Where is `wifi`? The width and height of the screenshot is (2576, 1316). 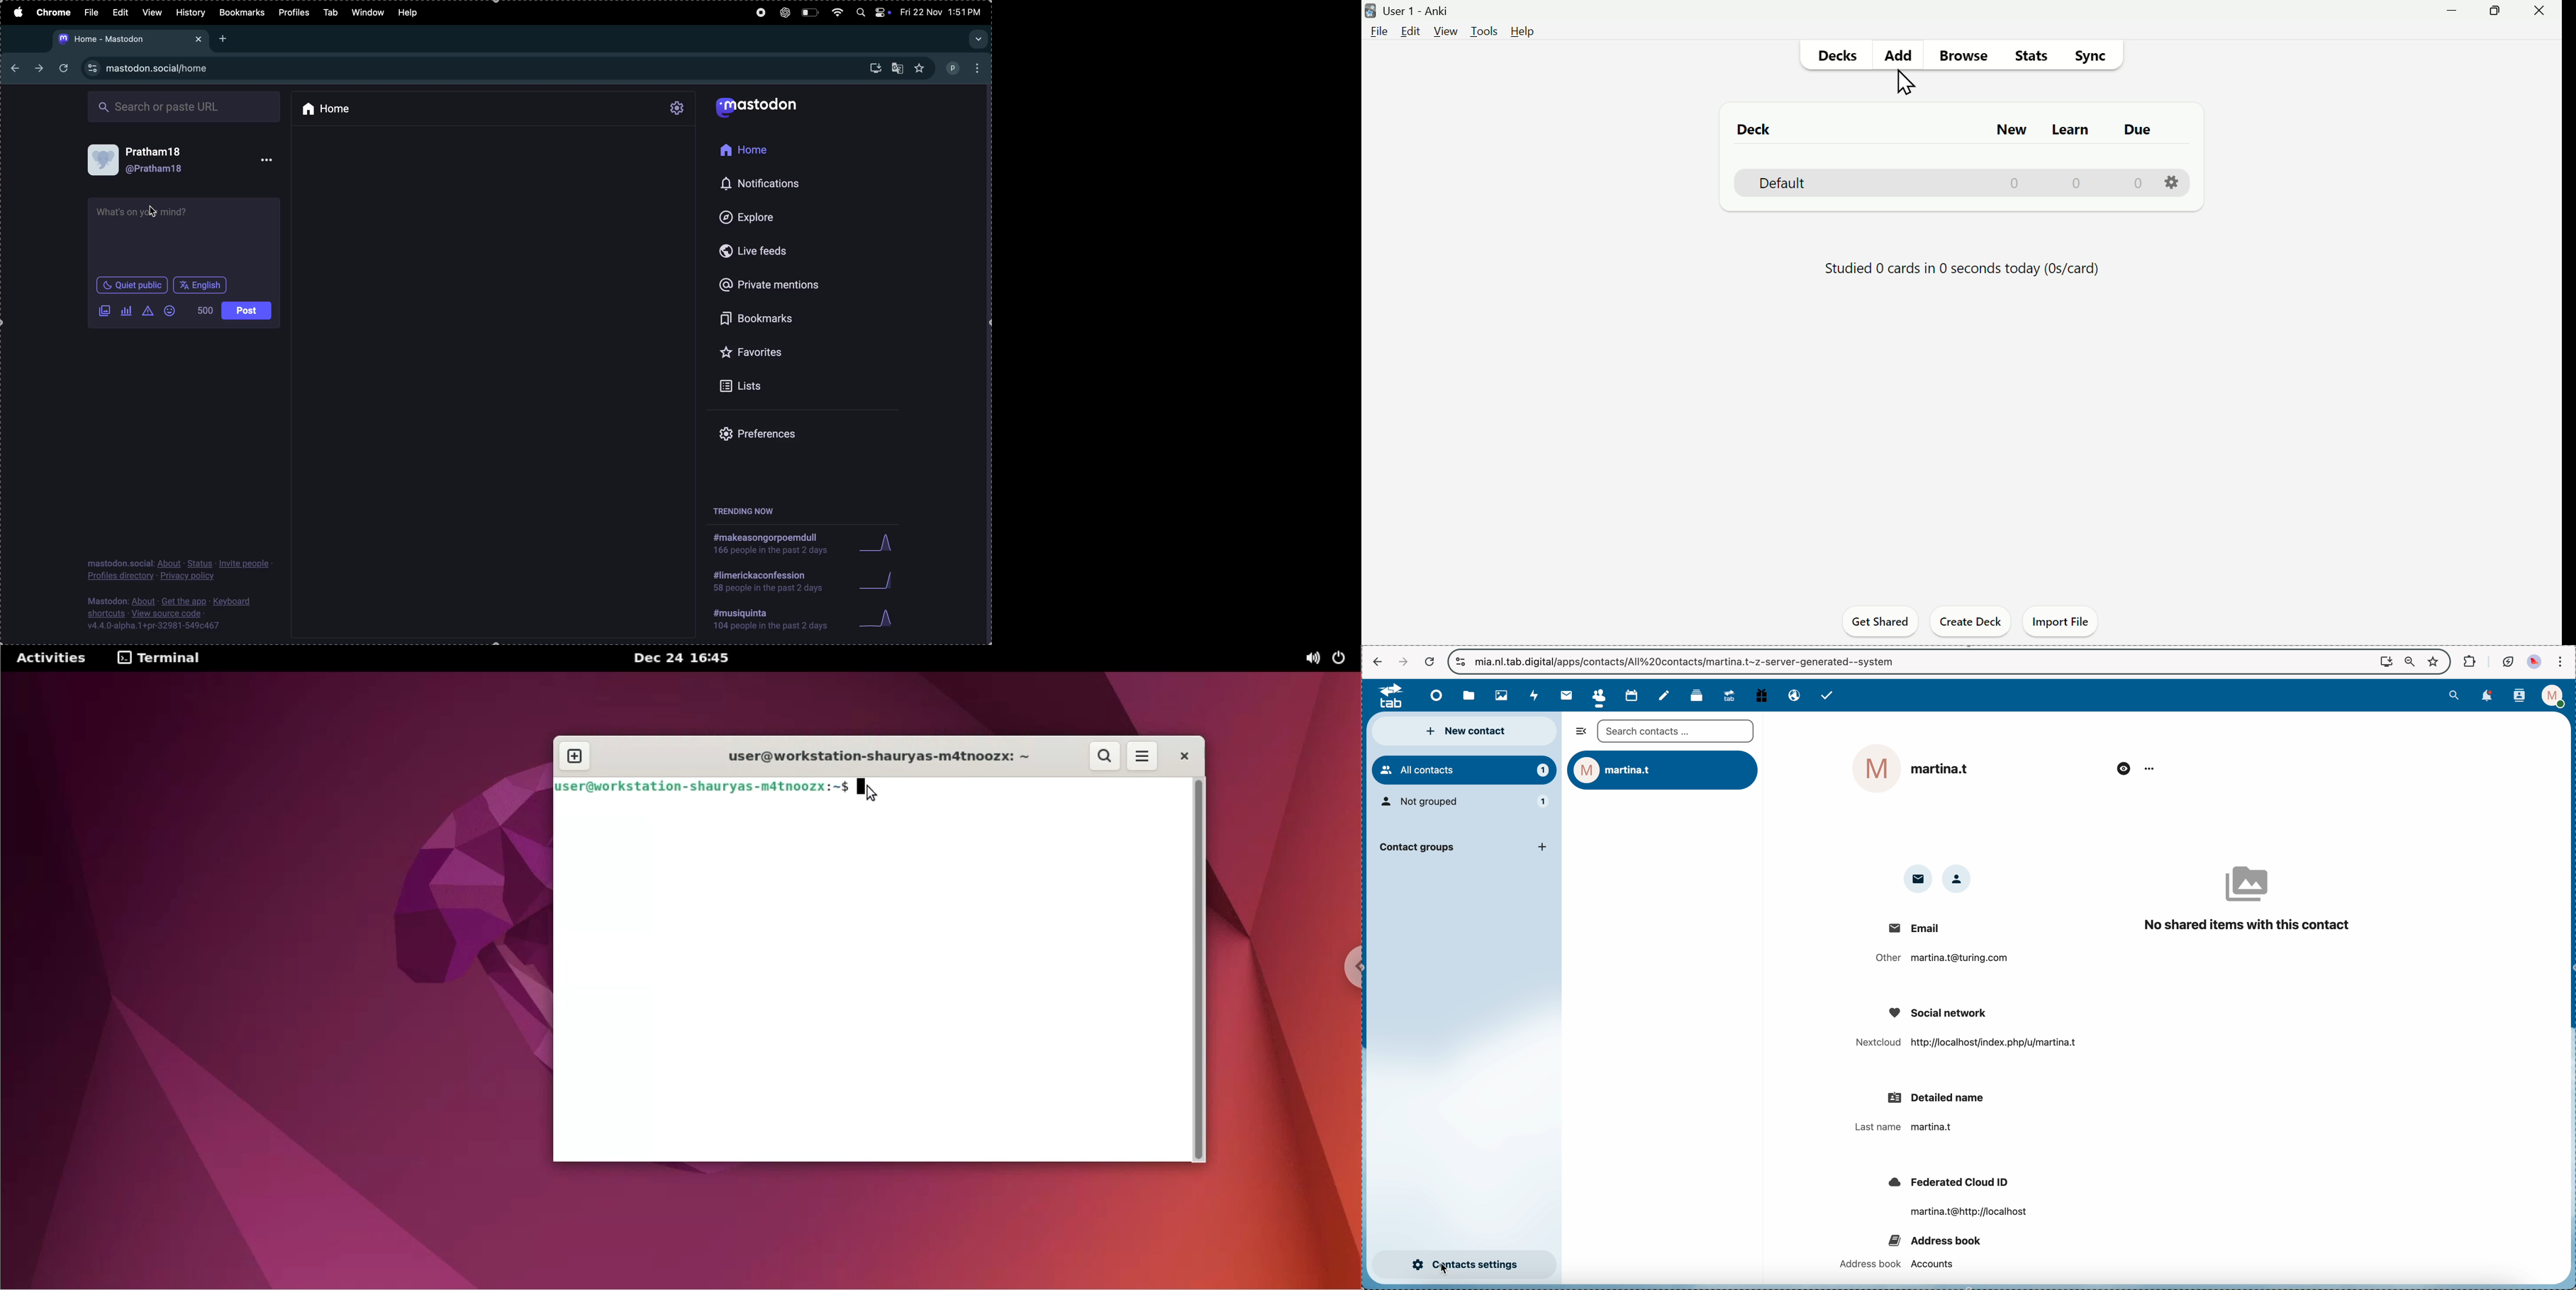
wifi is located at coordinates (836, 12).